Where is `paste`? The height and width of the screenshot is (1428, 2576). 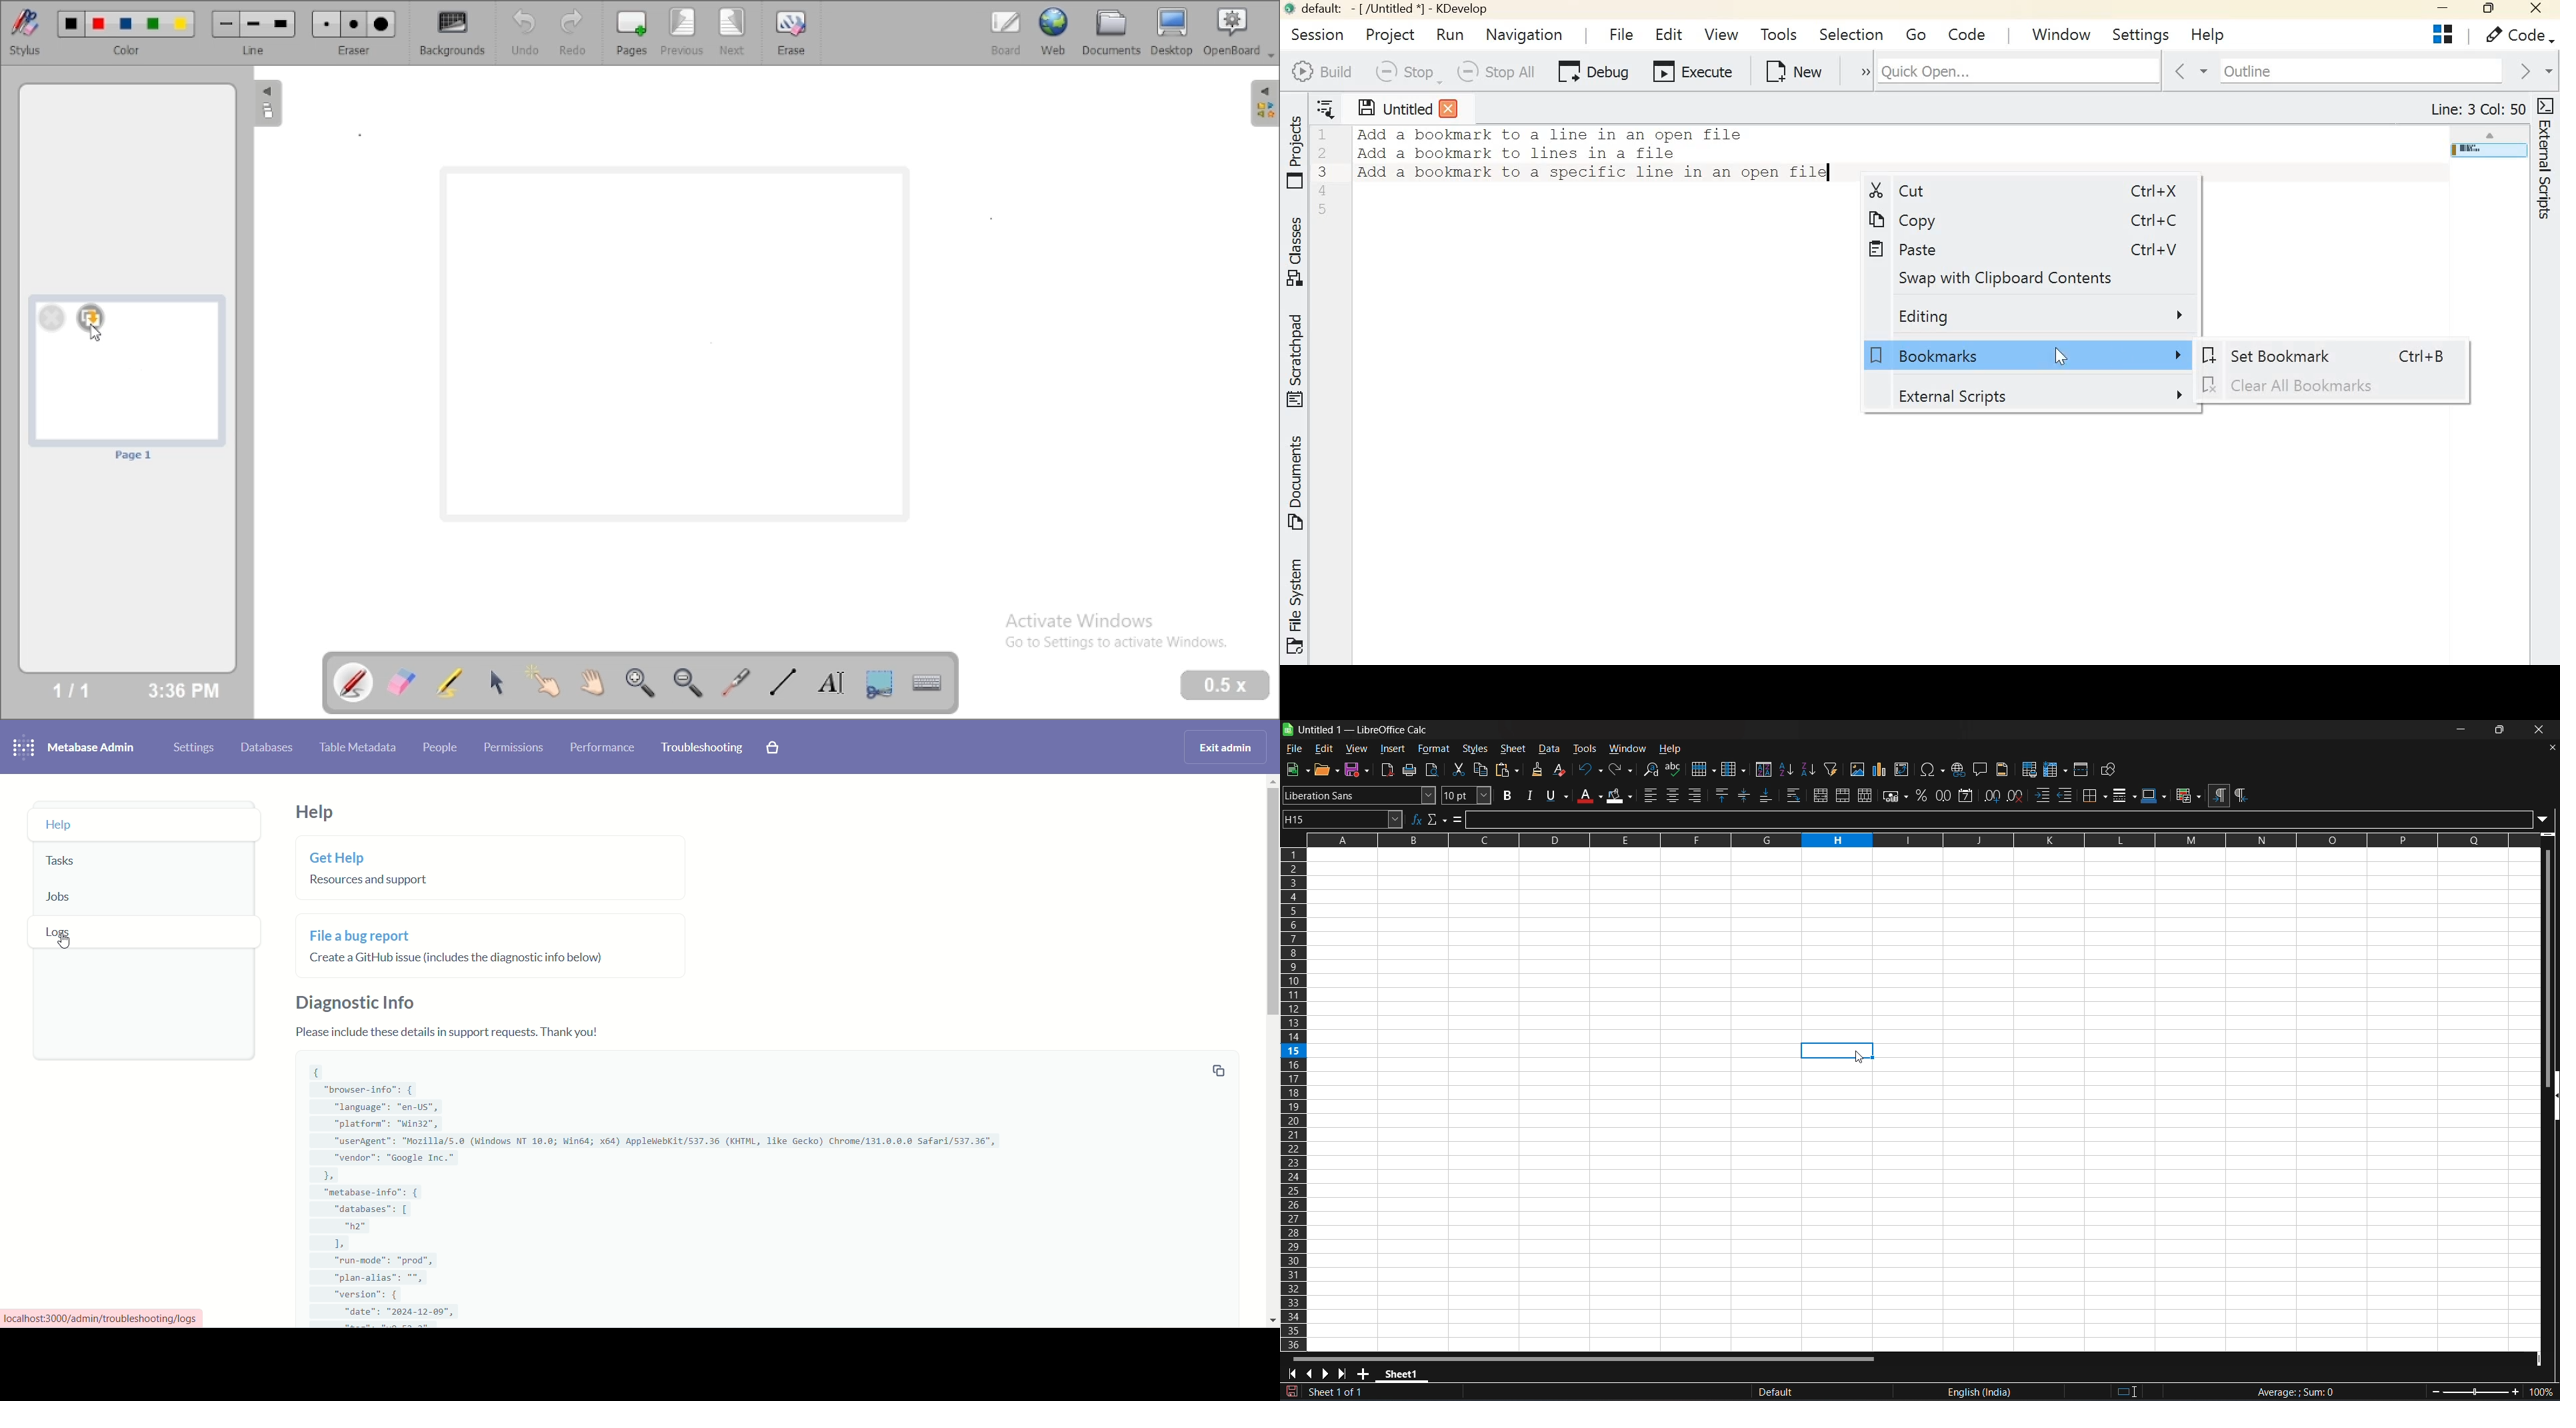 paste is located at coordinates (1507, 769).